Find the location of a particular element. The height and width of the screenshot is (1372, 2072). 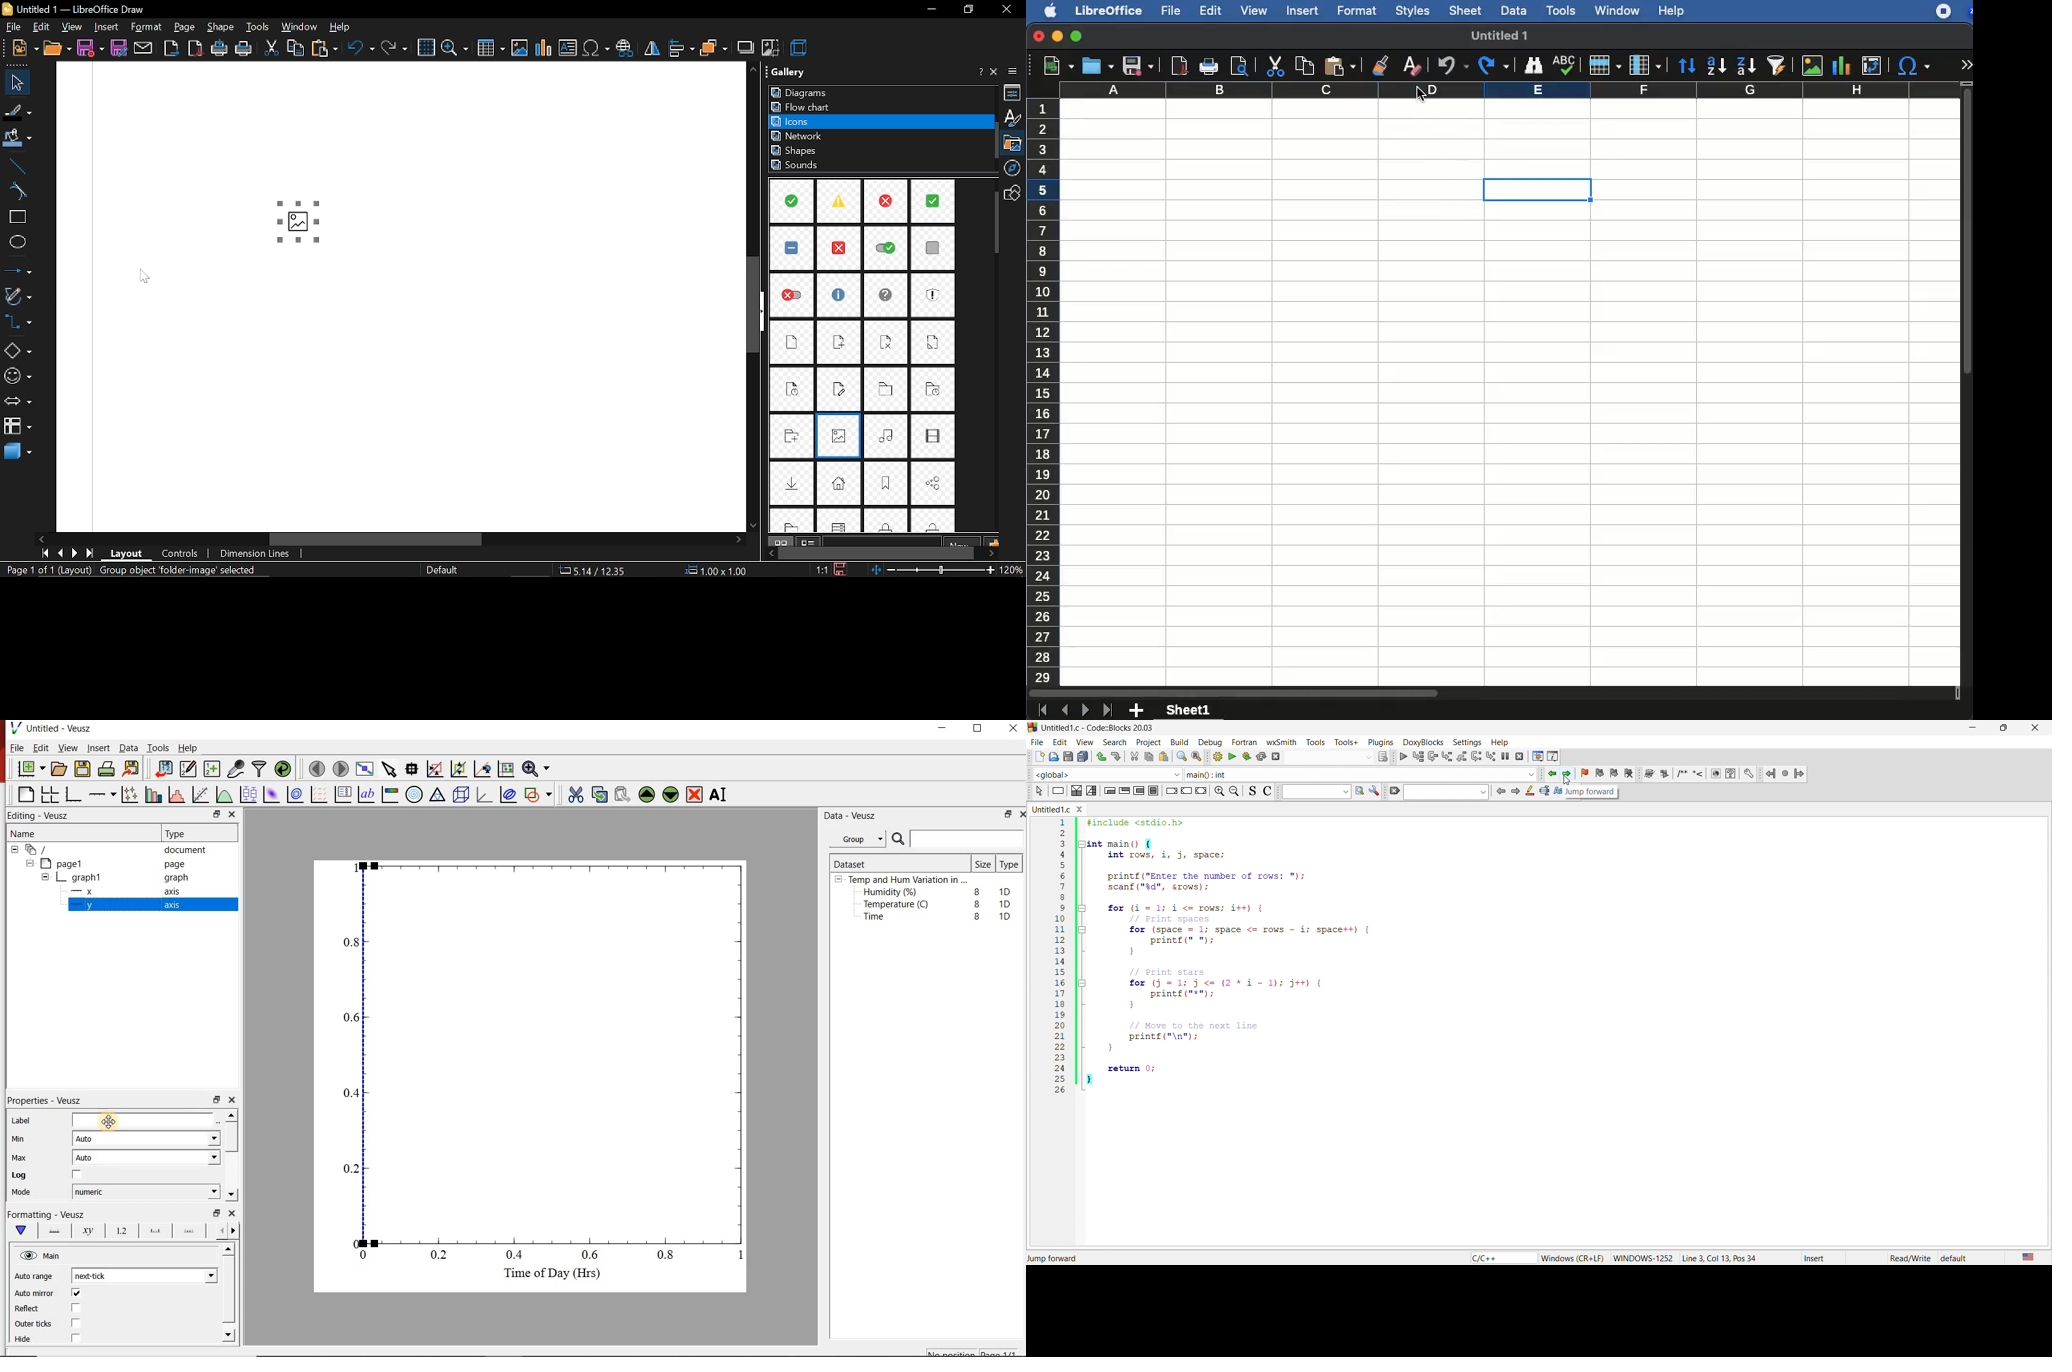

rectangle is located at coordinates (14, 217).